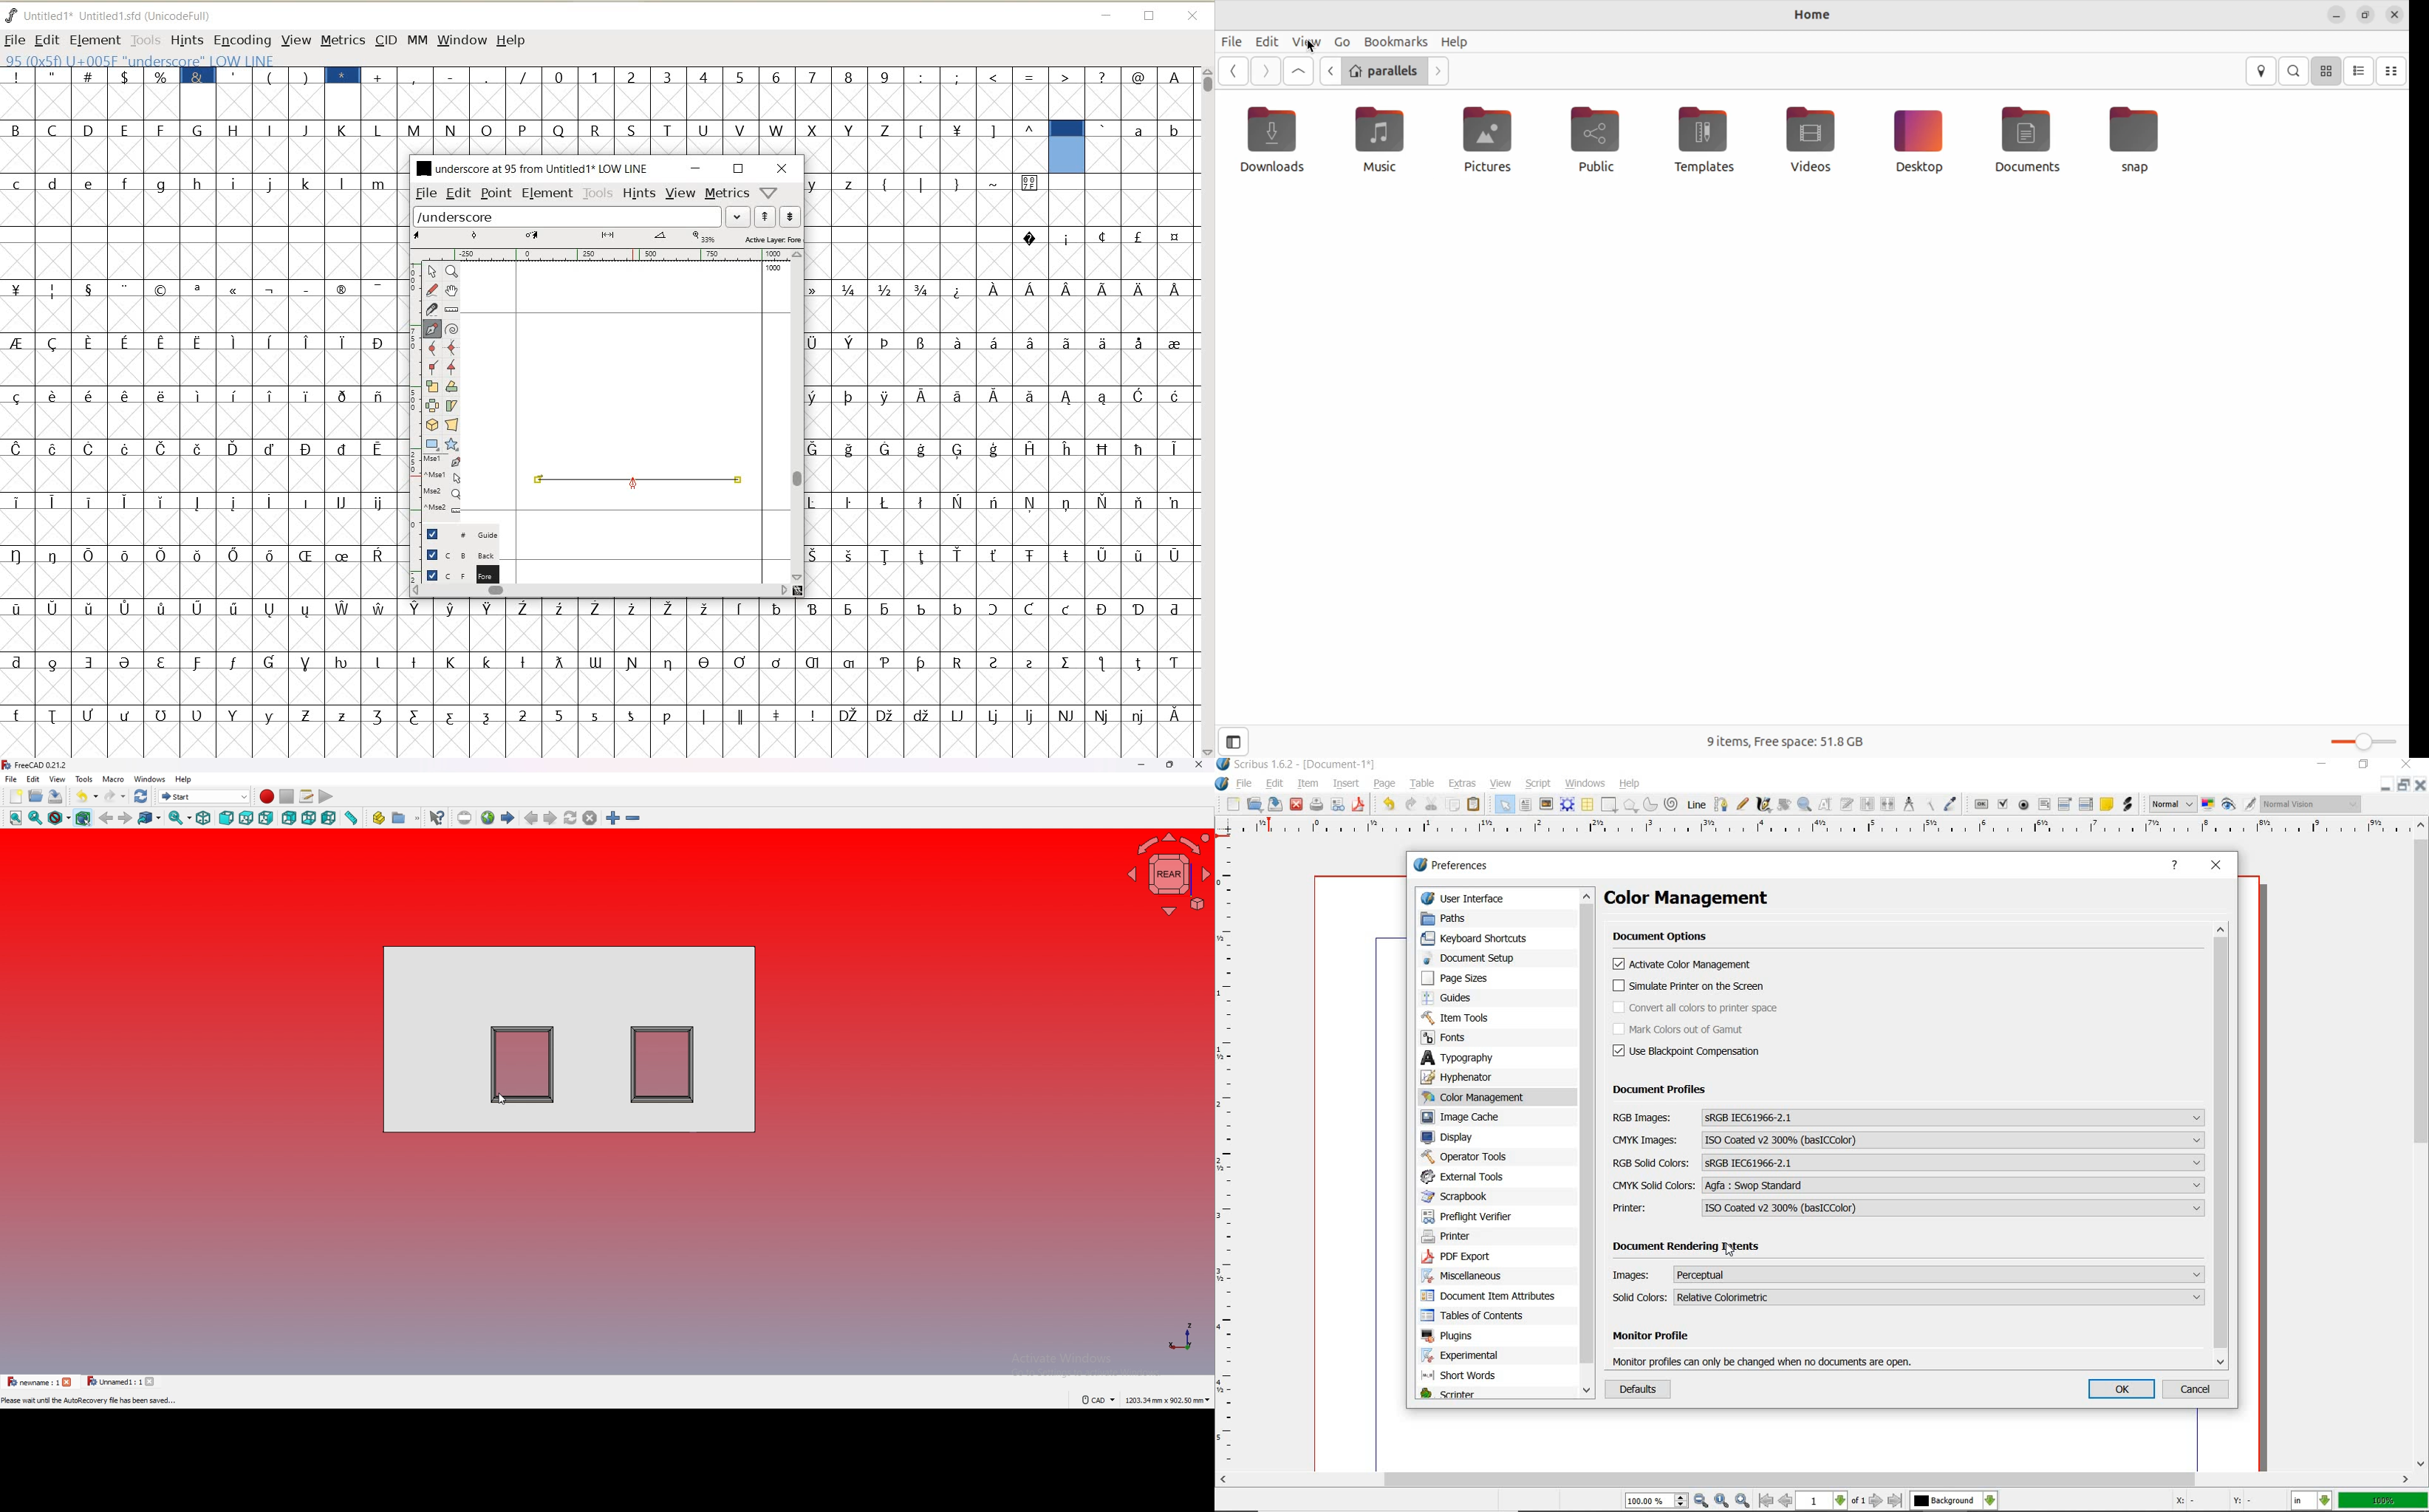  Describe the element at coordinates (1909, 1274) in the screenshot. I see `Images` at that location.